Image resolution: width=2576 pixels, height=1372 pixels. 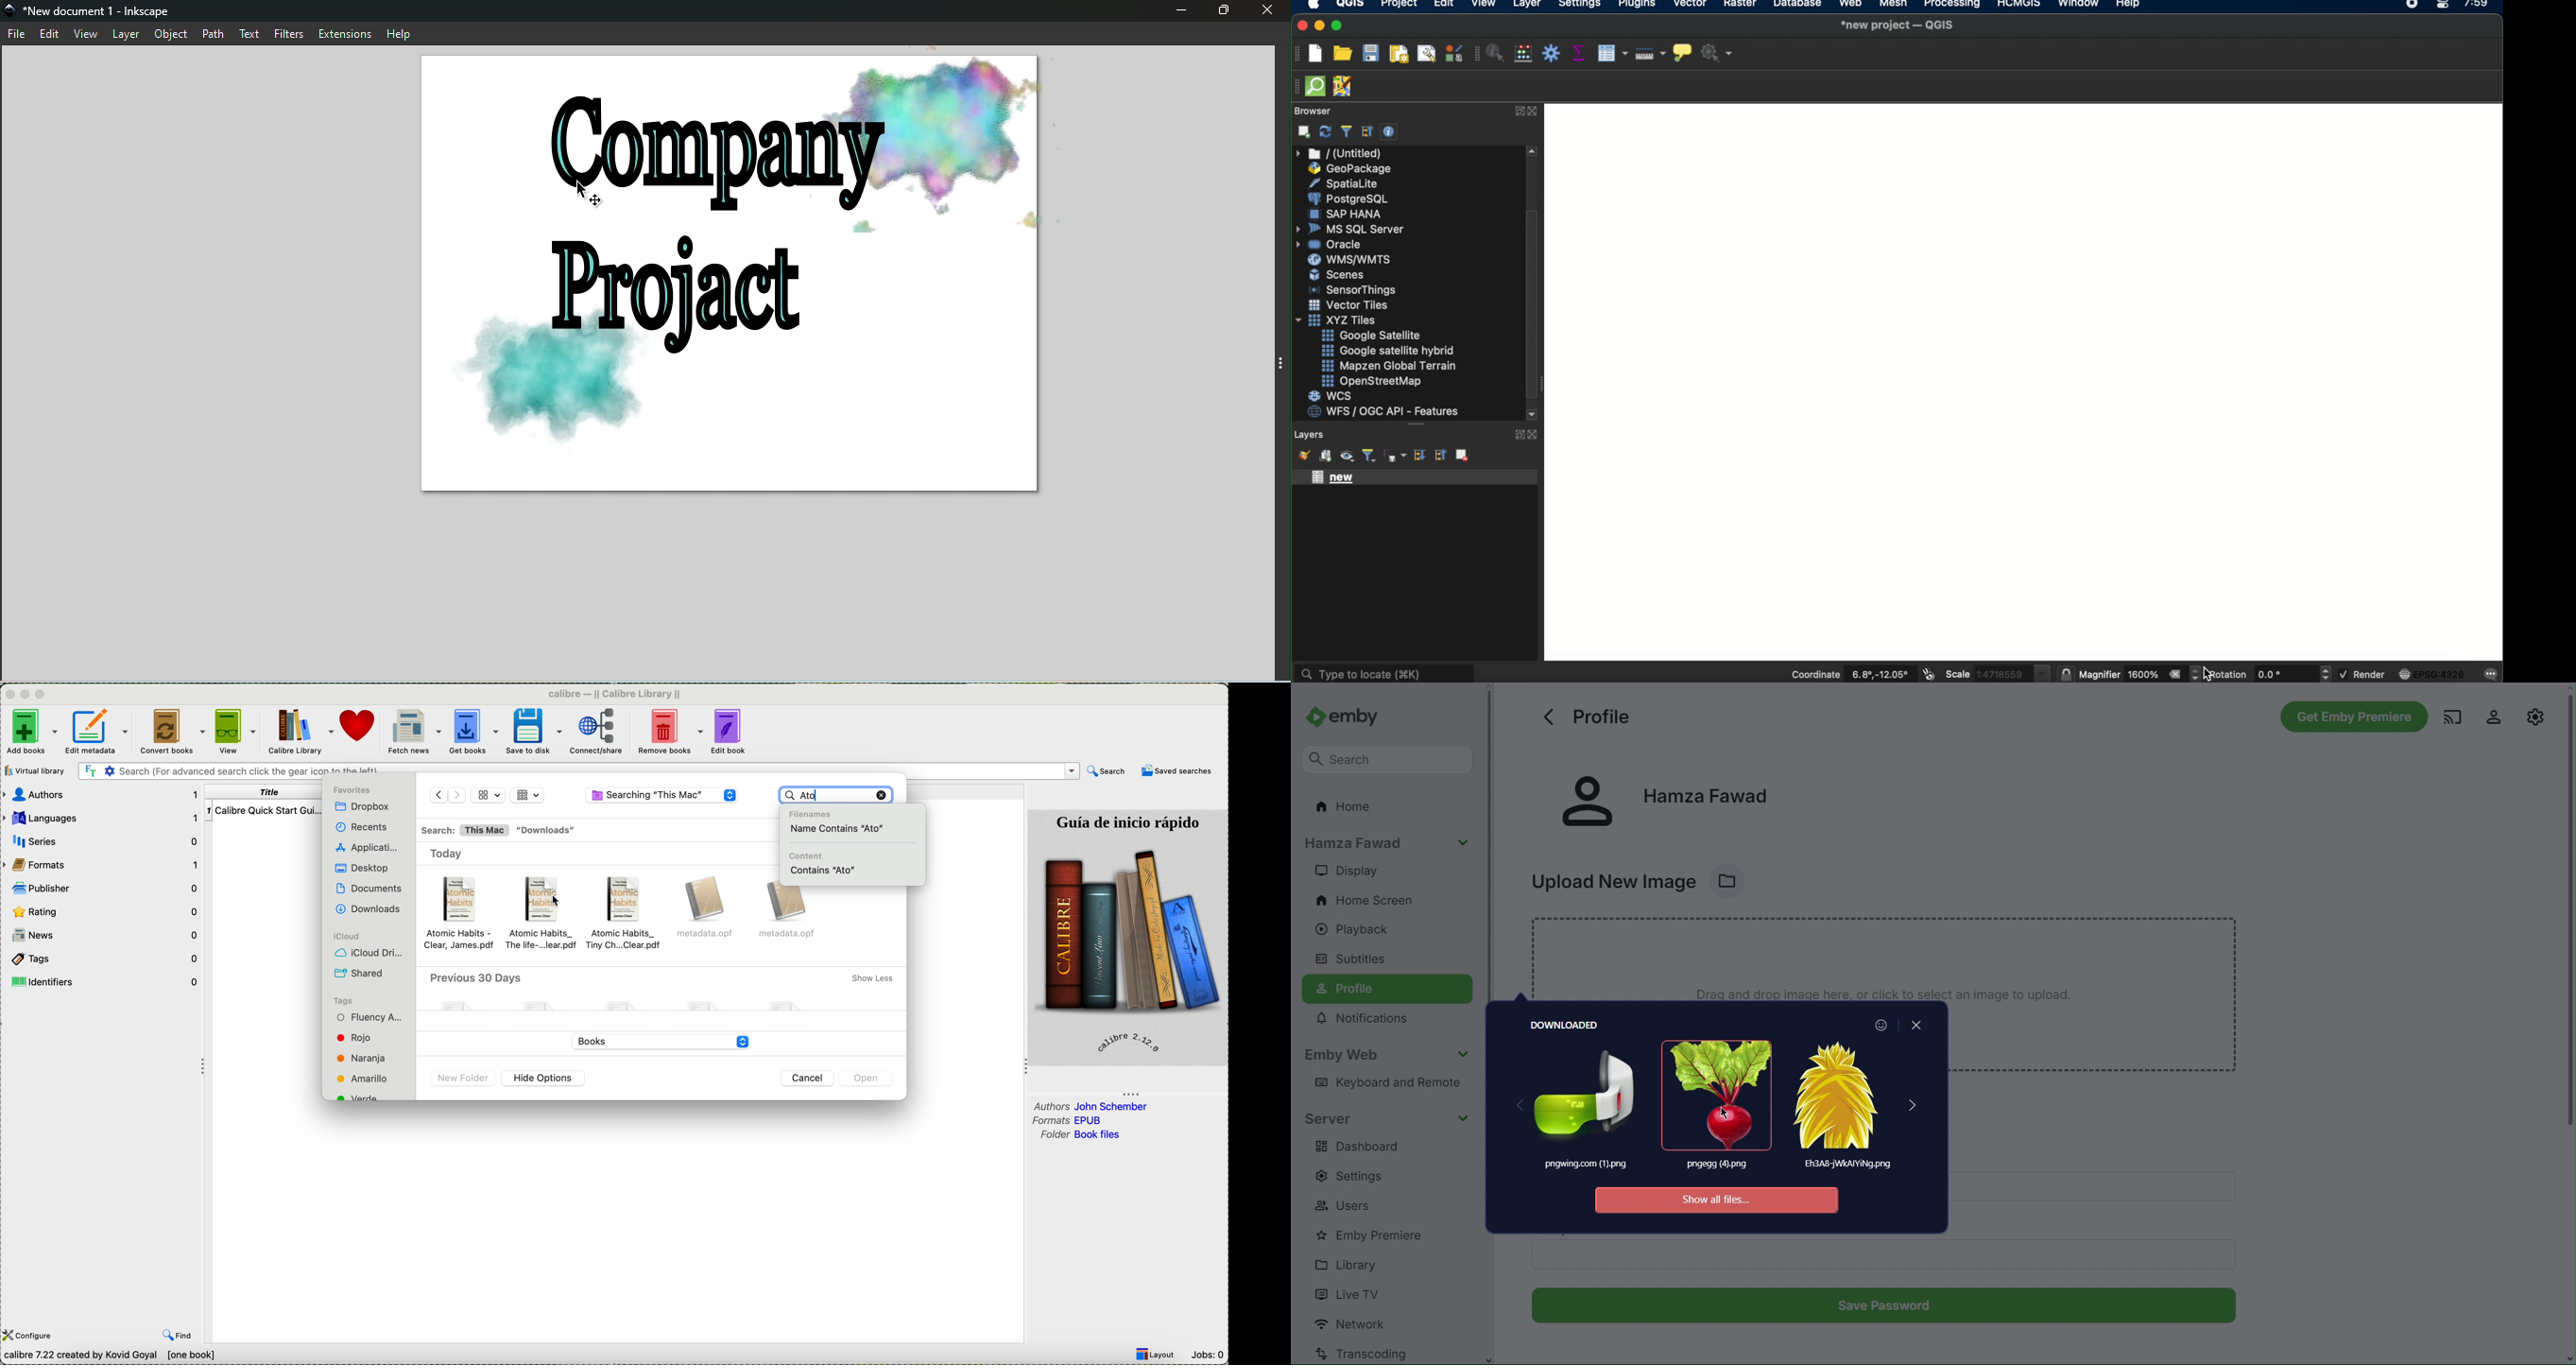 What do you see at coordinates (291, 33) in the screenshot?
I see `Filters` at bounding box center [291, 33].